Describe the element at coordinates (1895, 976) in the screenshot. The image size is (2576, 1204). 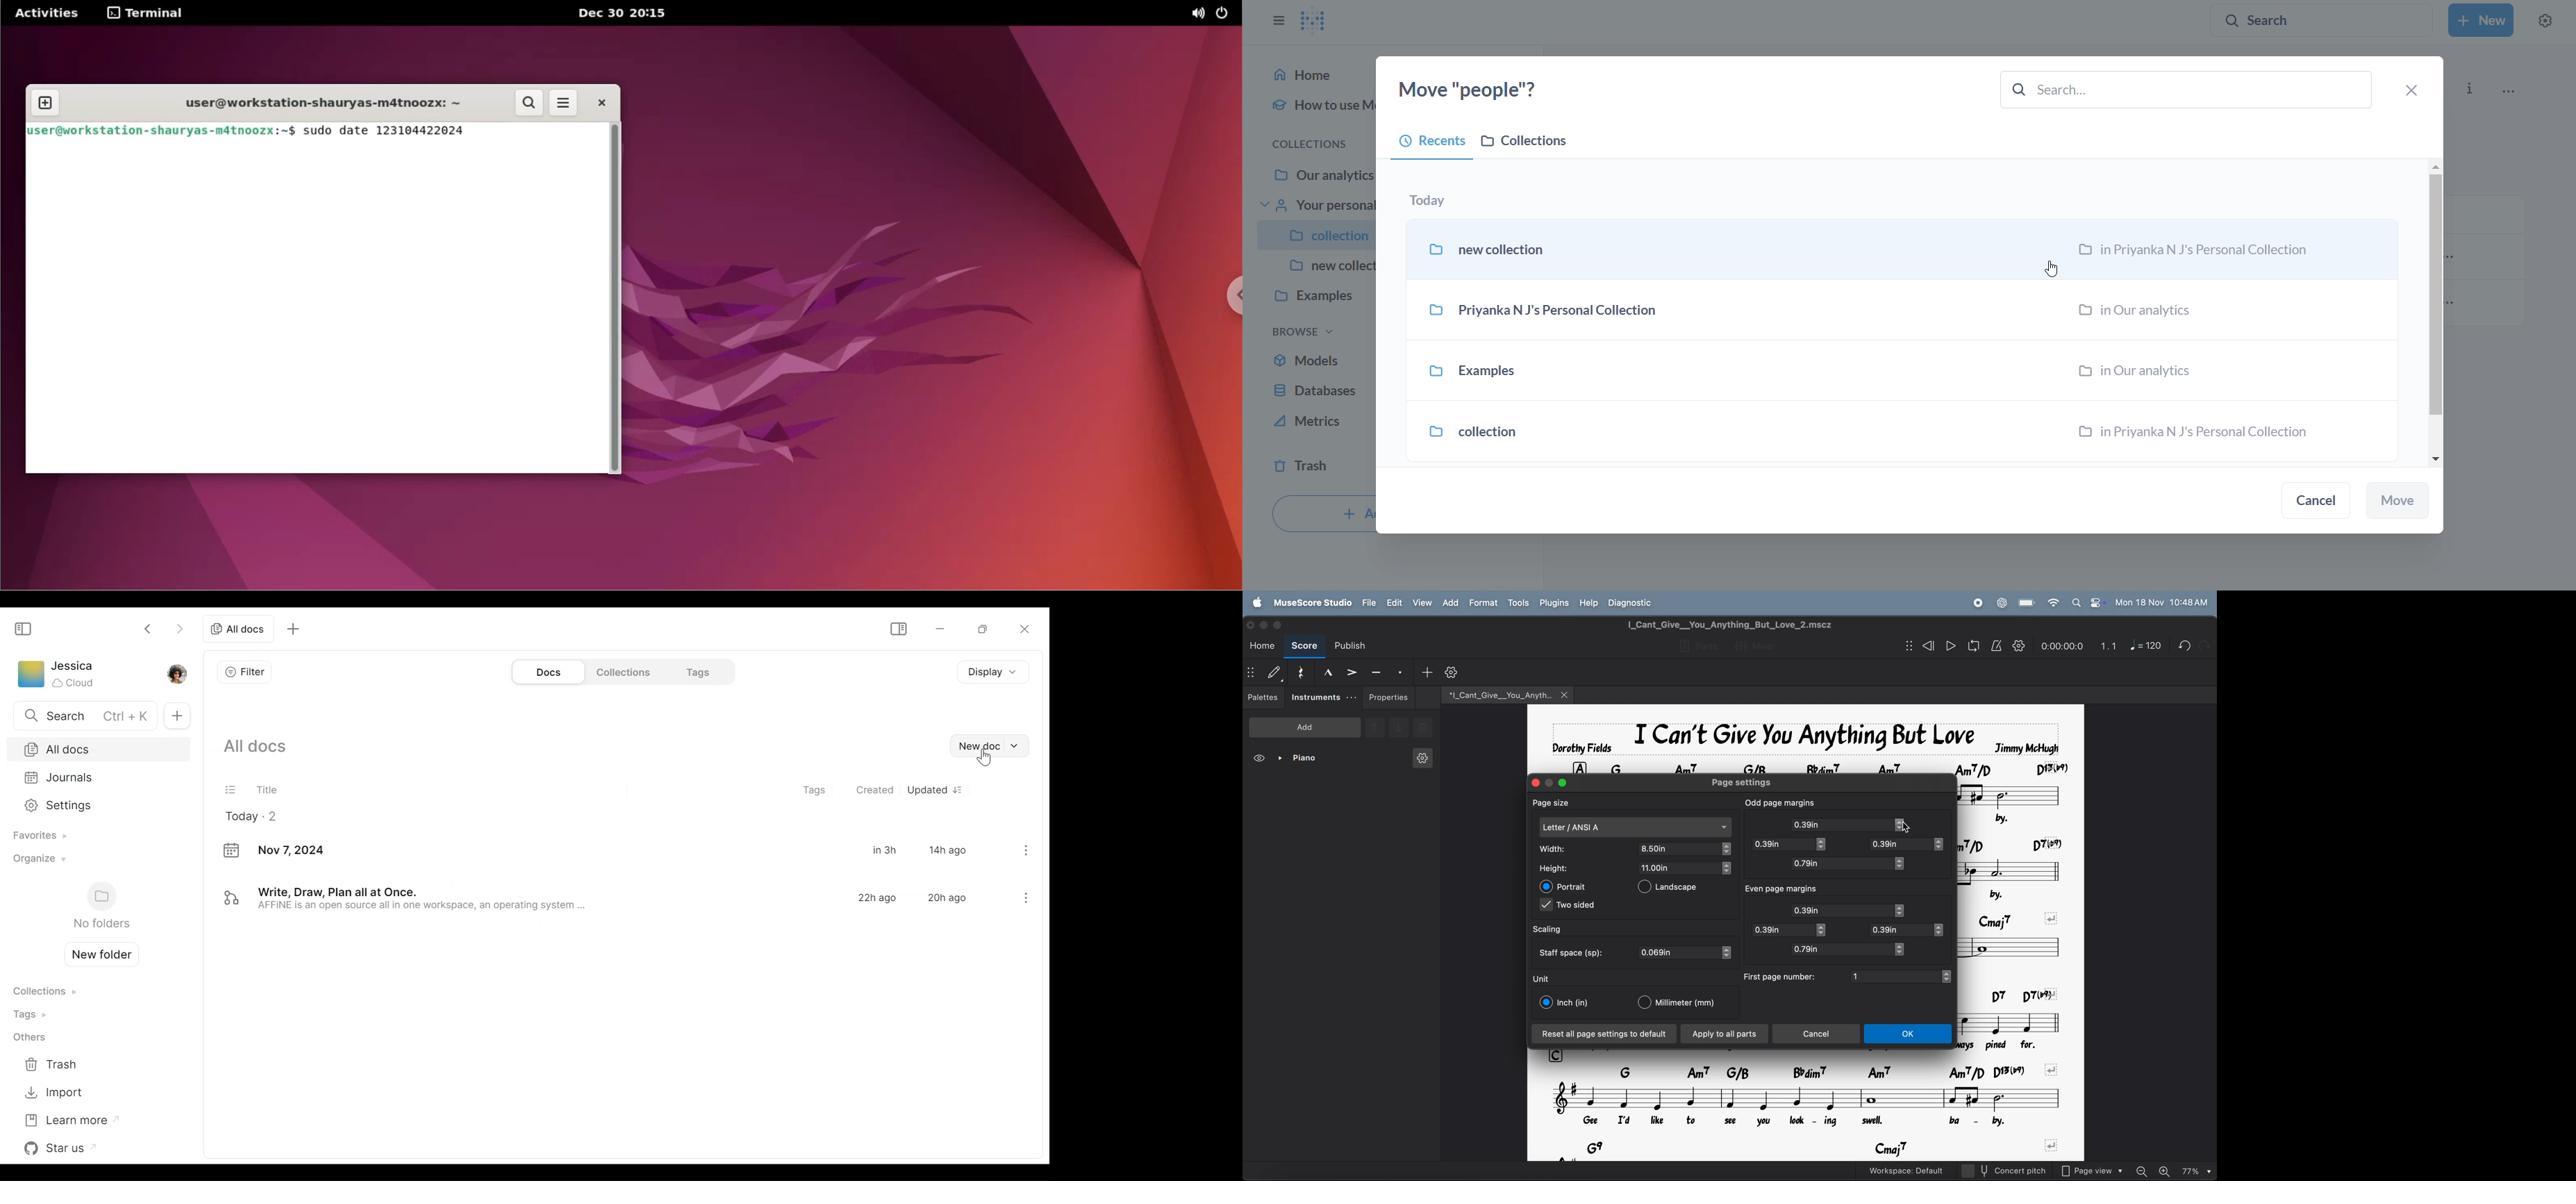
I see `1` at that location.